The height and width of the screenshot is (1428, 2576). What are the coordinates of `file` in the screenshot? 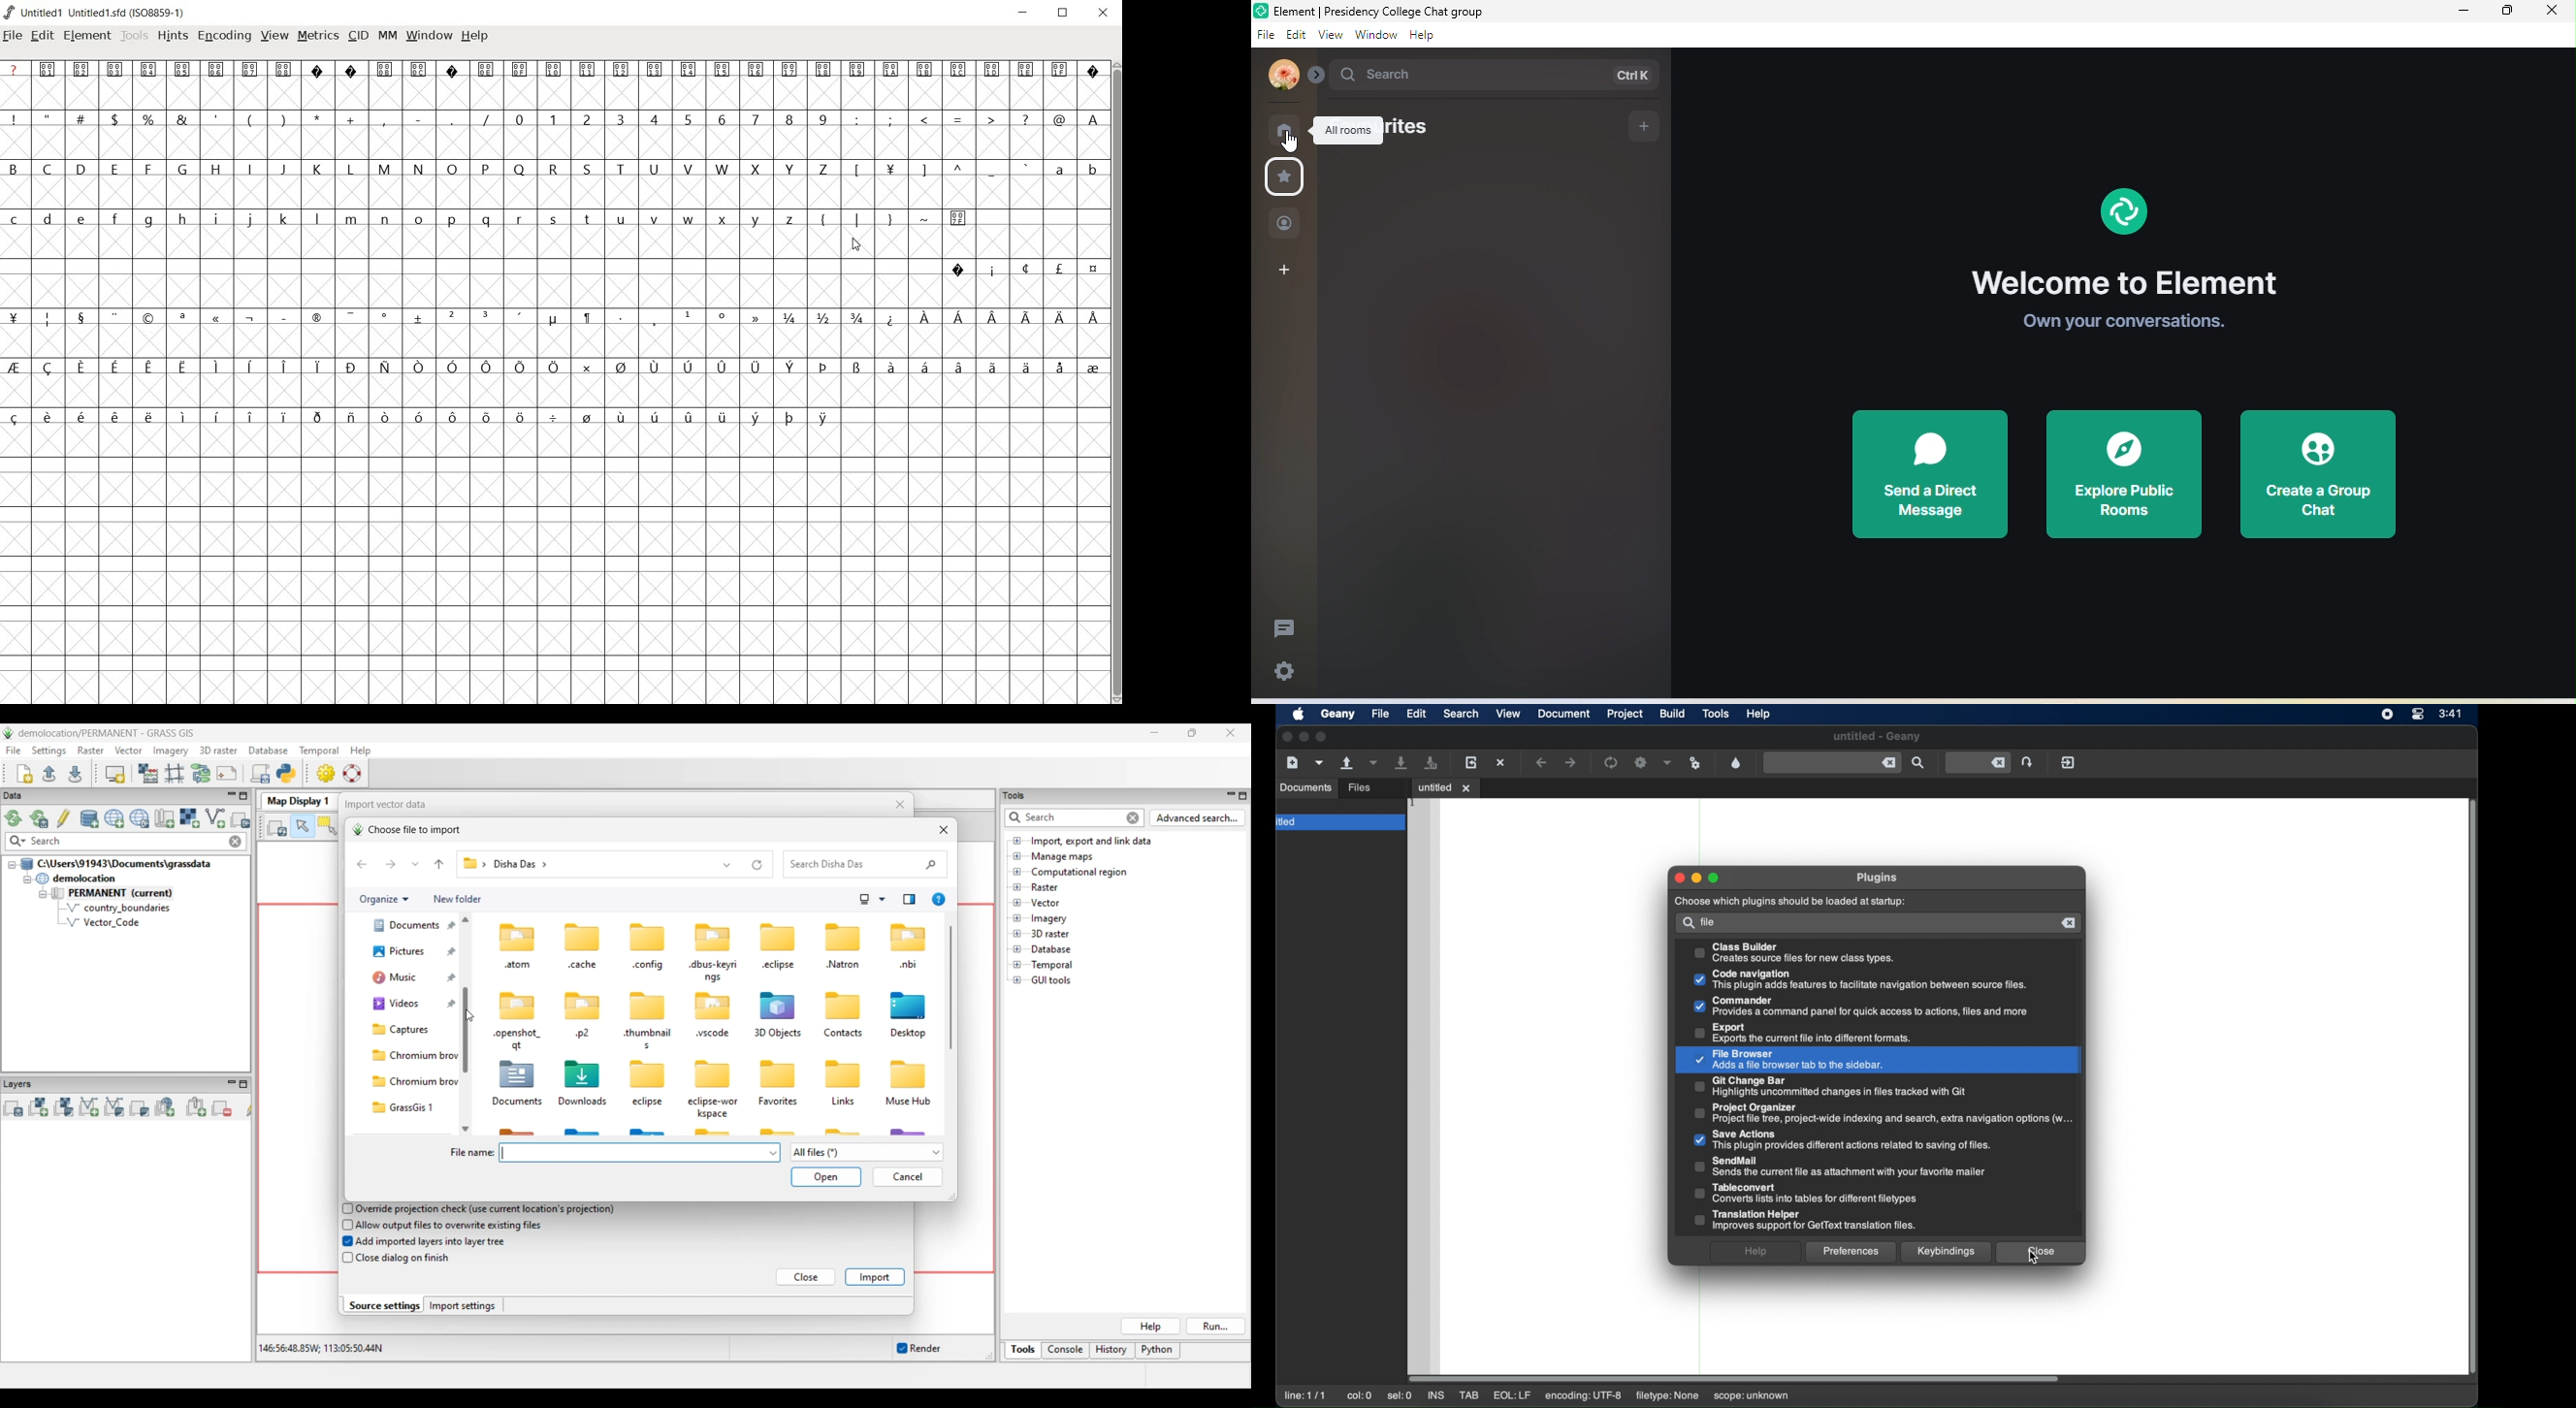 It's located at (1711, 922).